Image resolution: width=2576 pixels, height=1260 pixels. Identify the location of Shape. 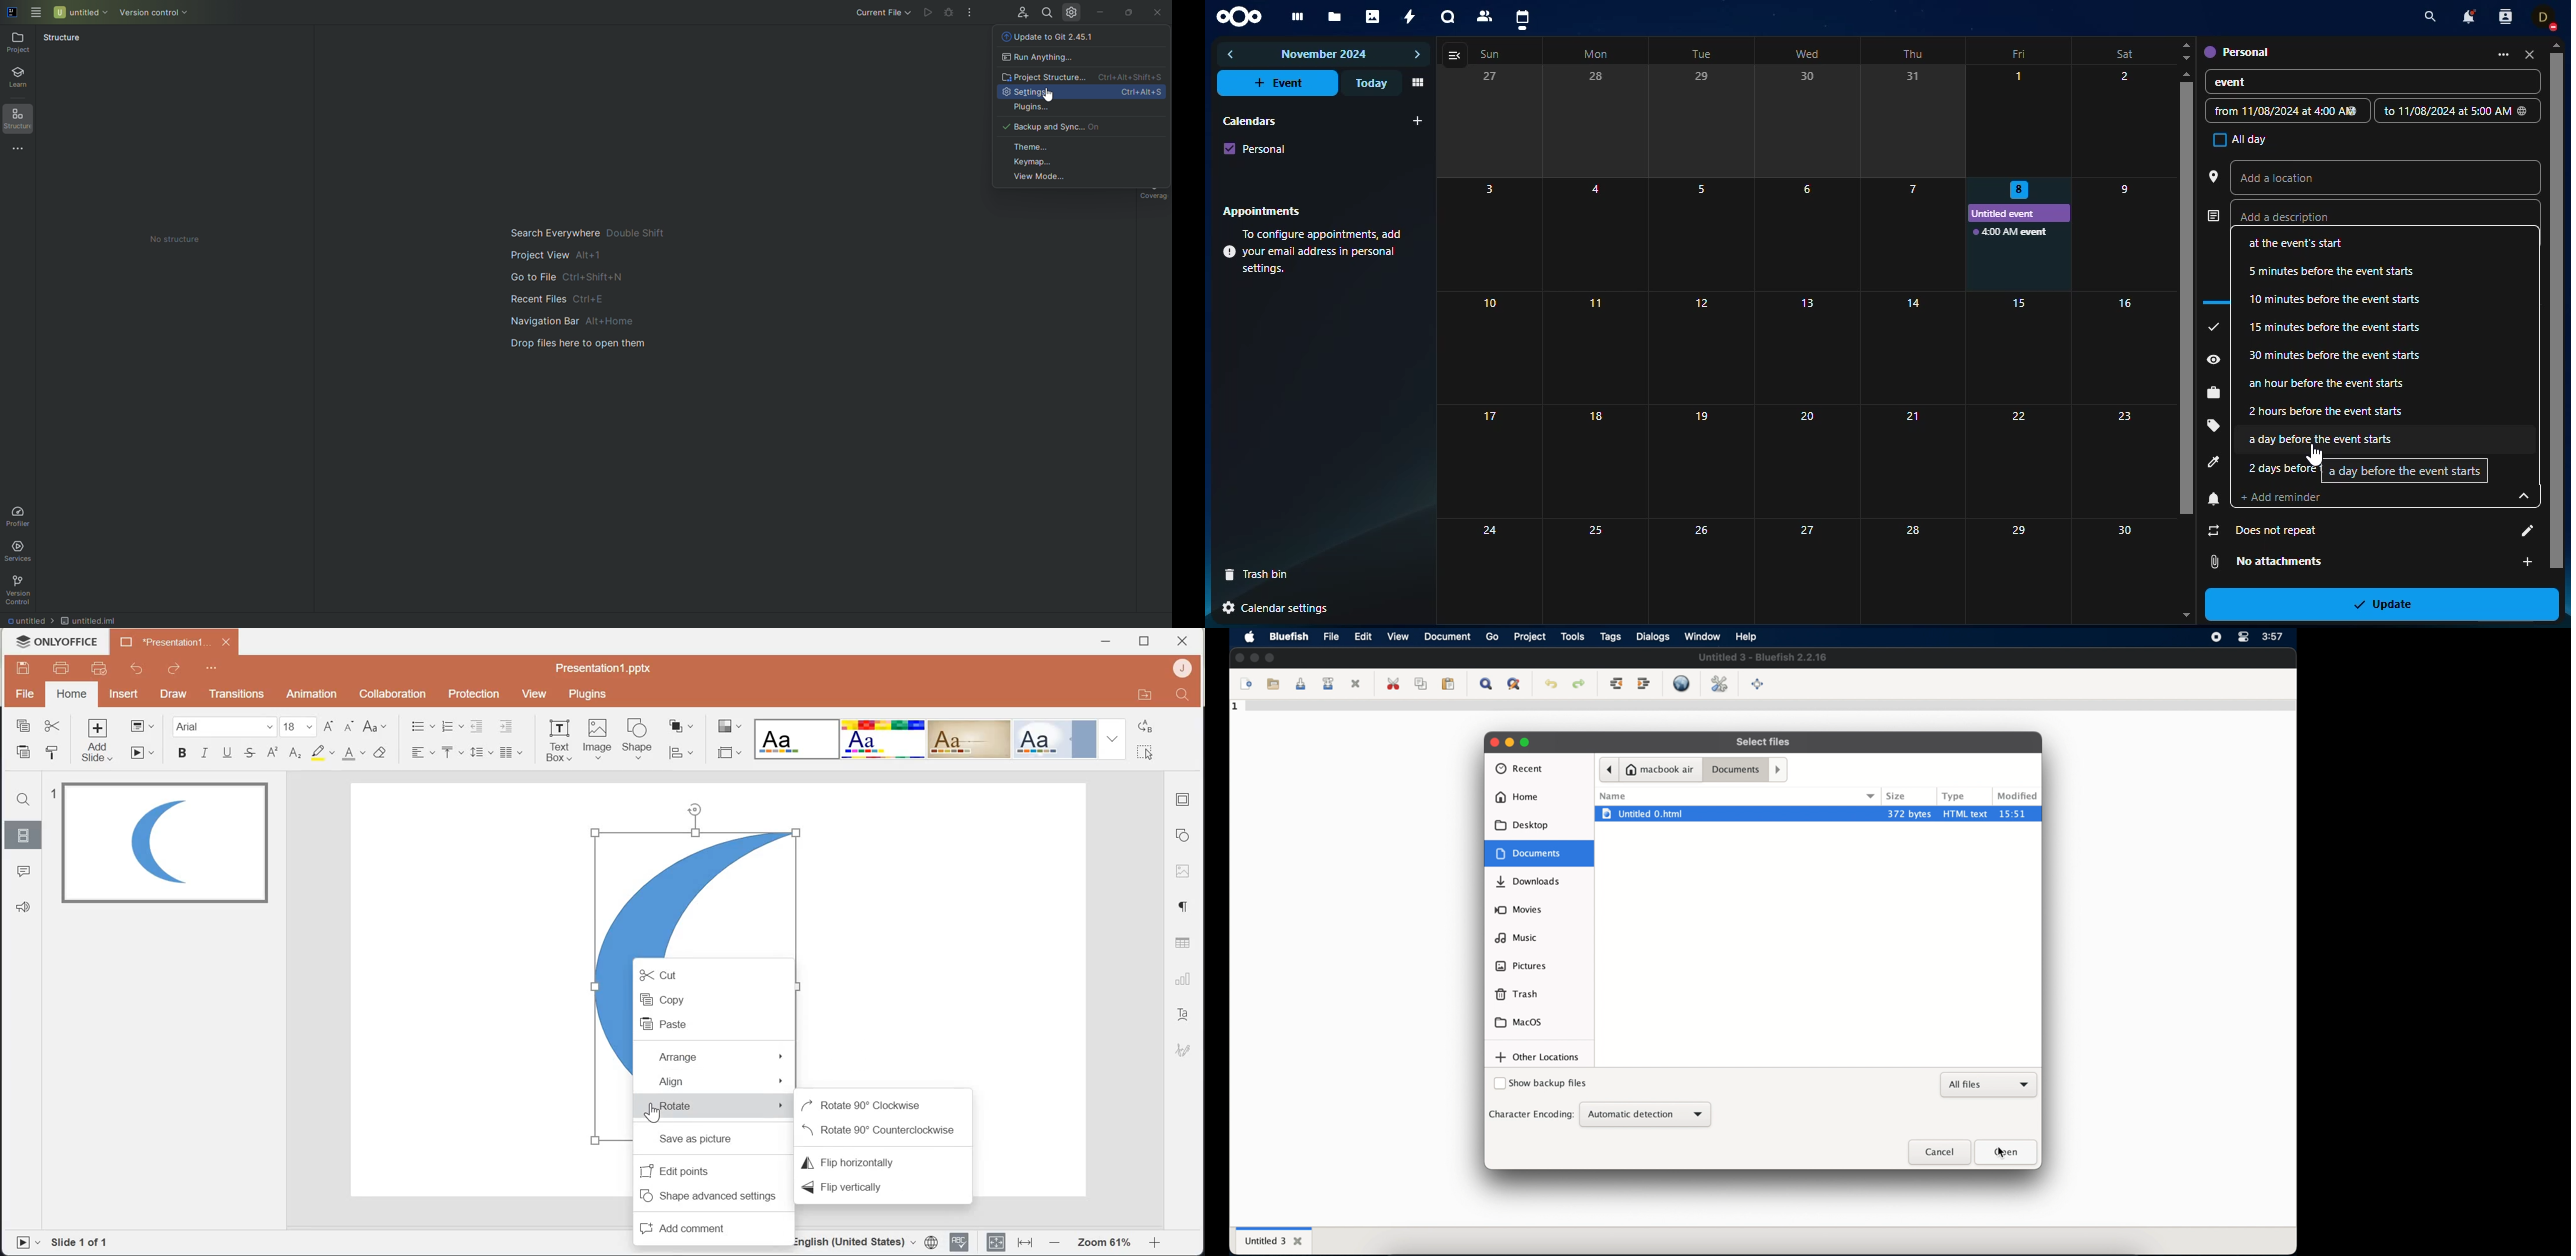
(1186, 833).